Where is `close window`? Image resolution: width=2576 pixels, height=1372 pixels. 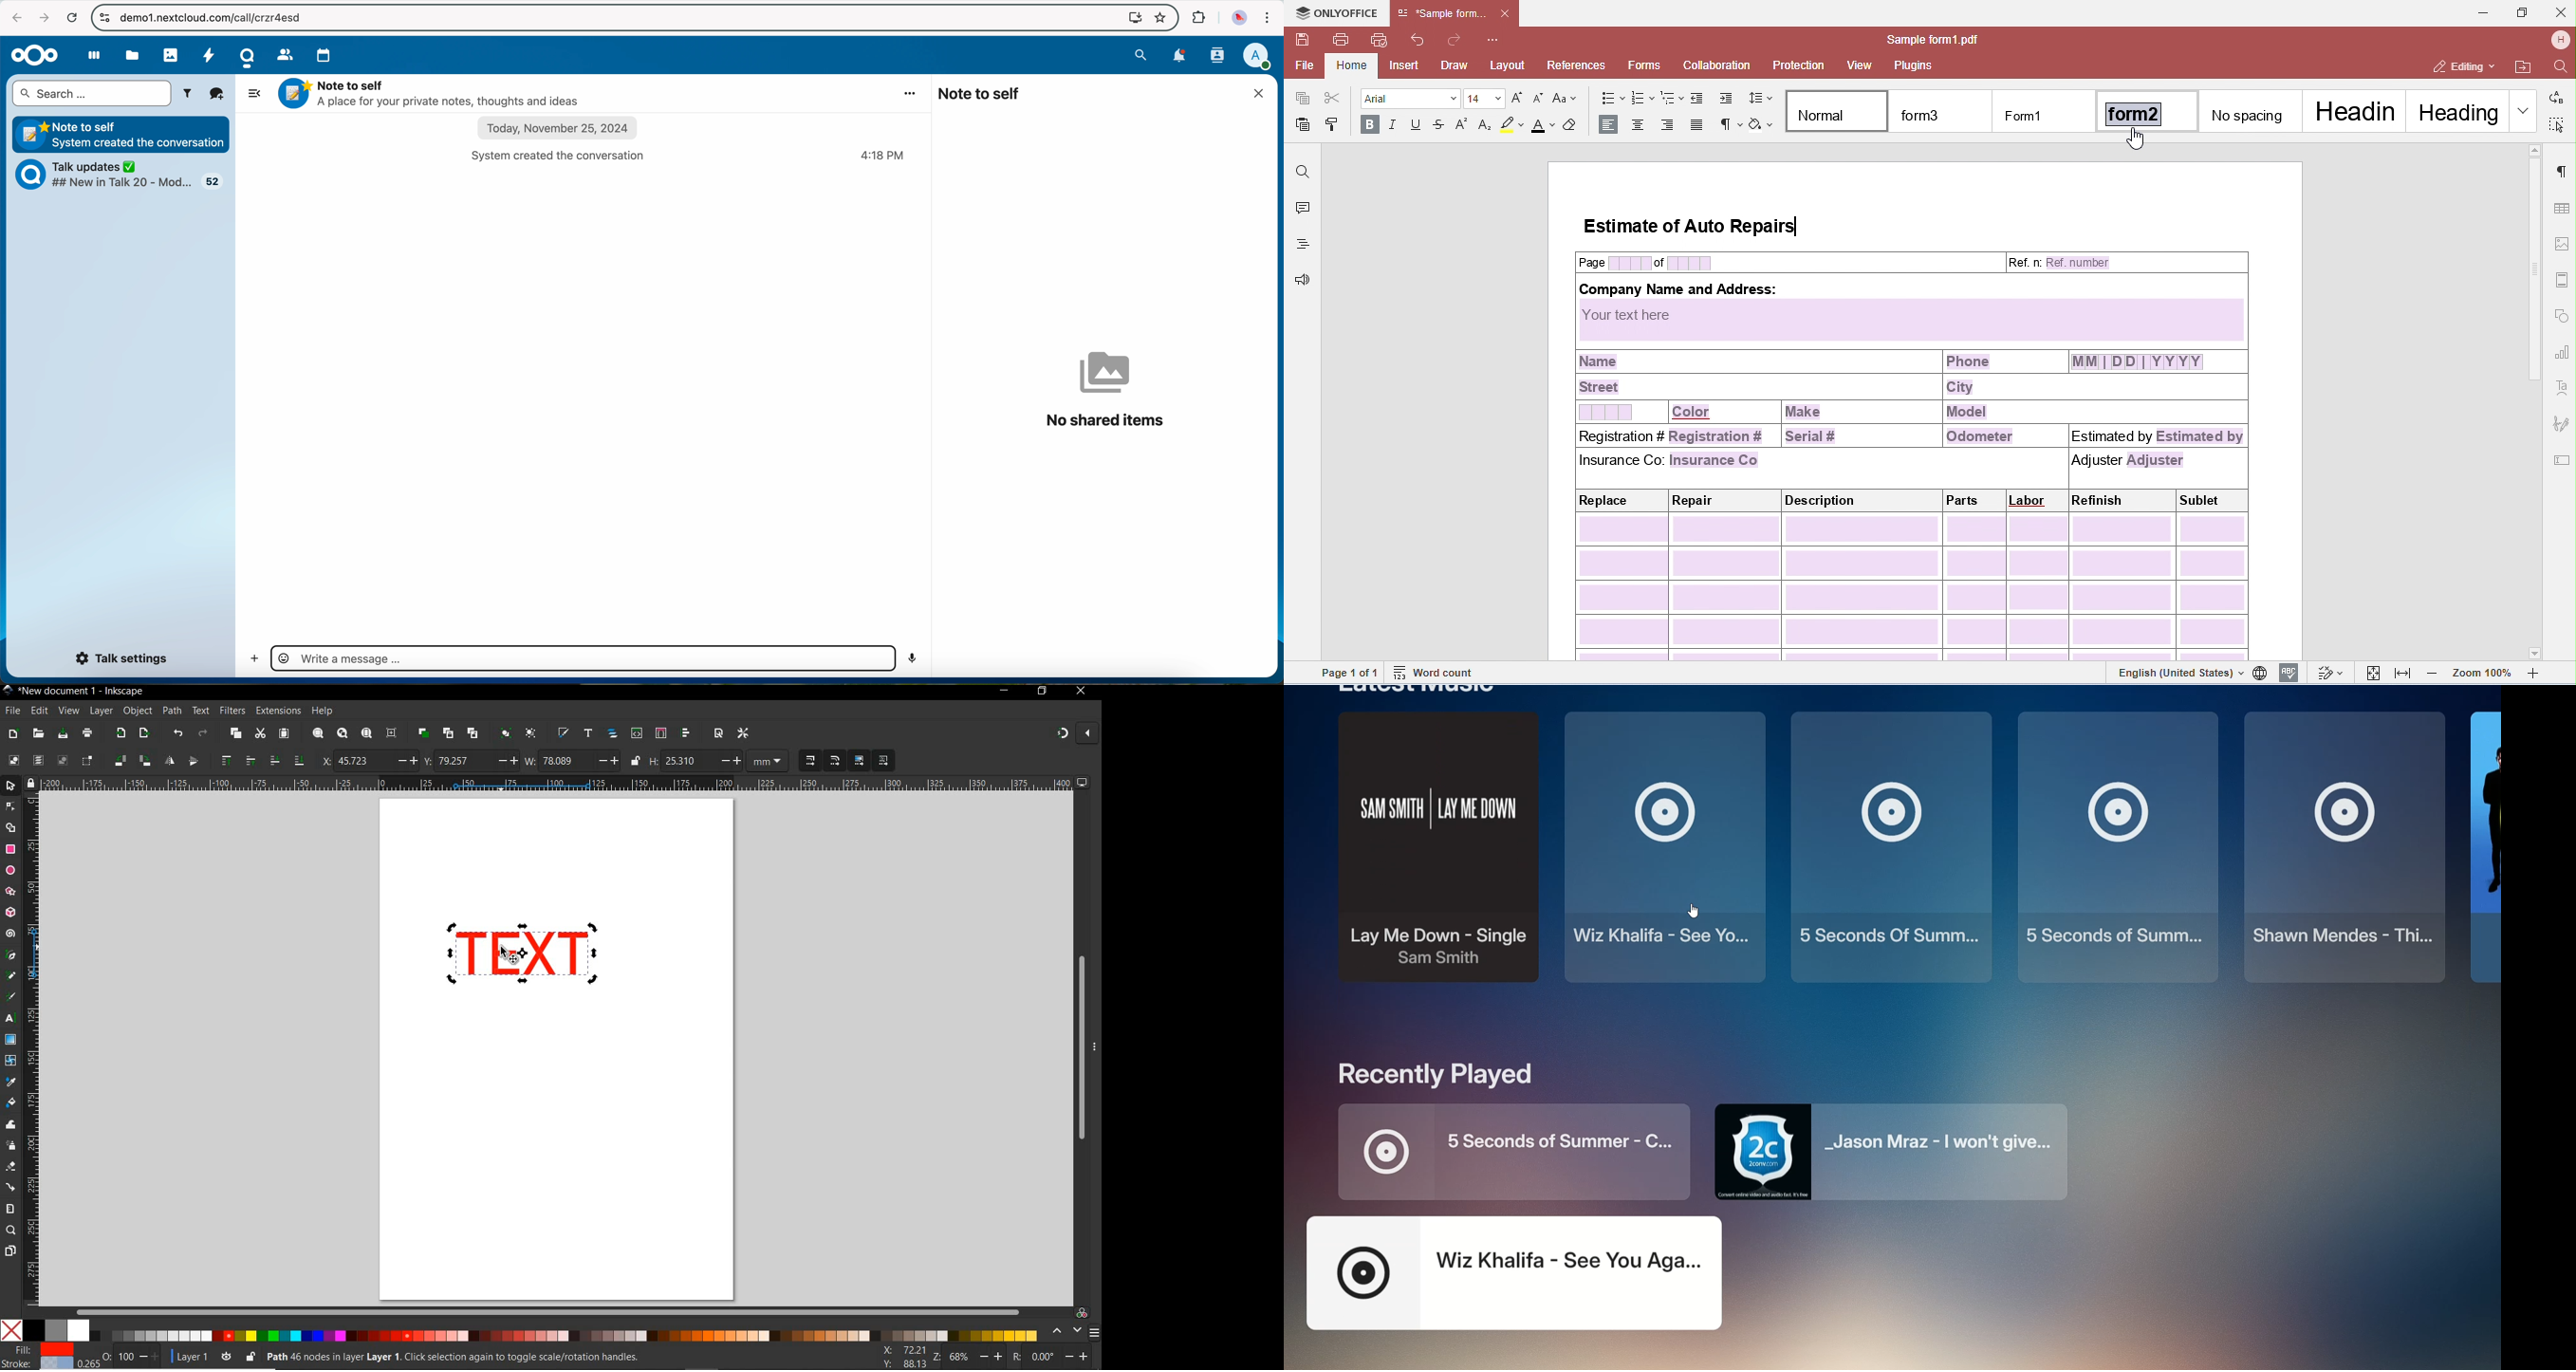
close window is located at coordinates (1263, 94).